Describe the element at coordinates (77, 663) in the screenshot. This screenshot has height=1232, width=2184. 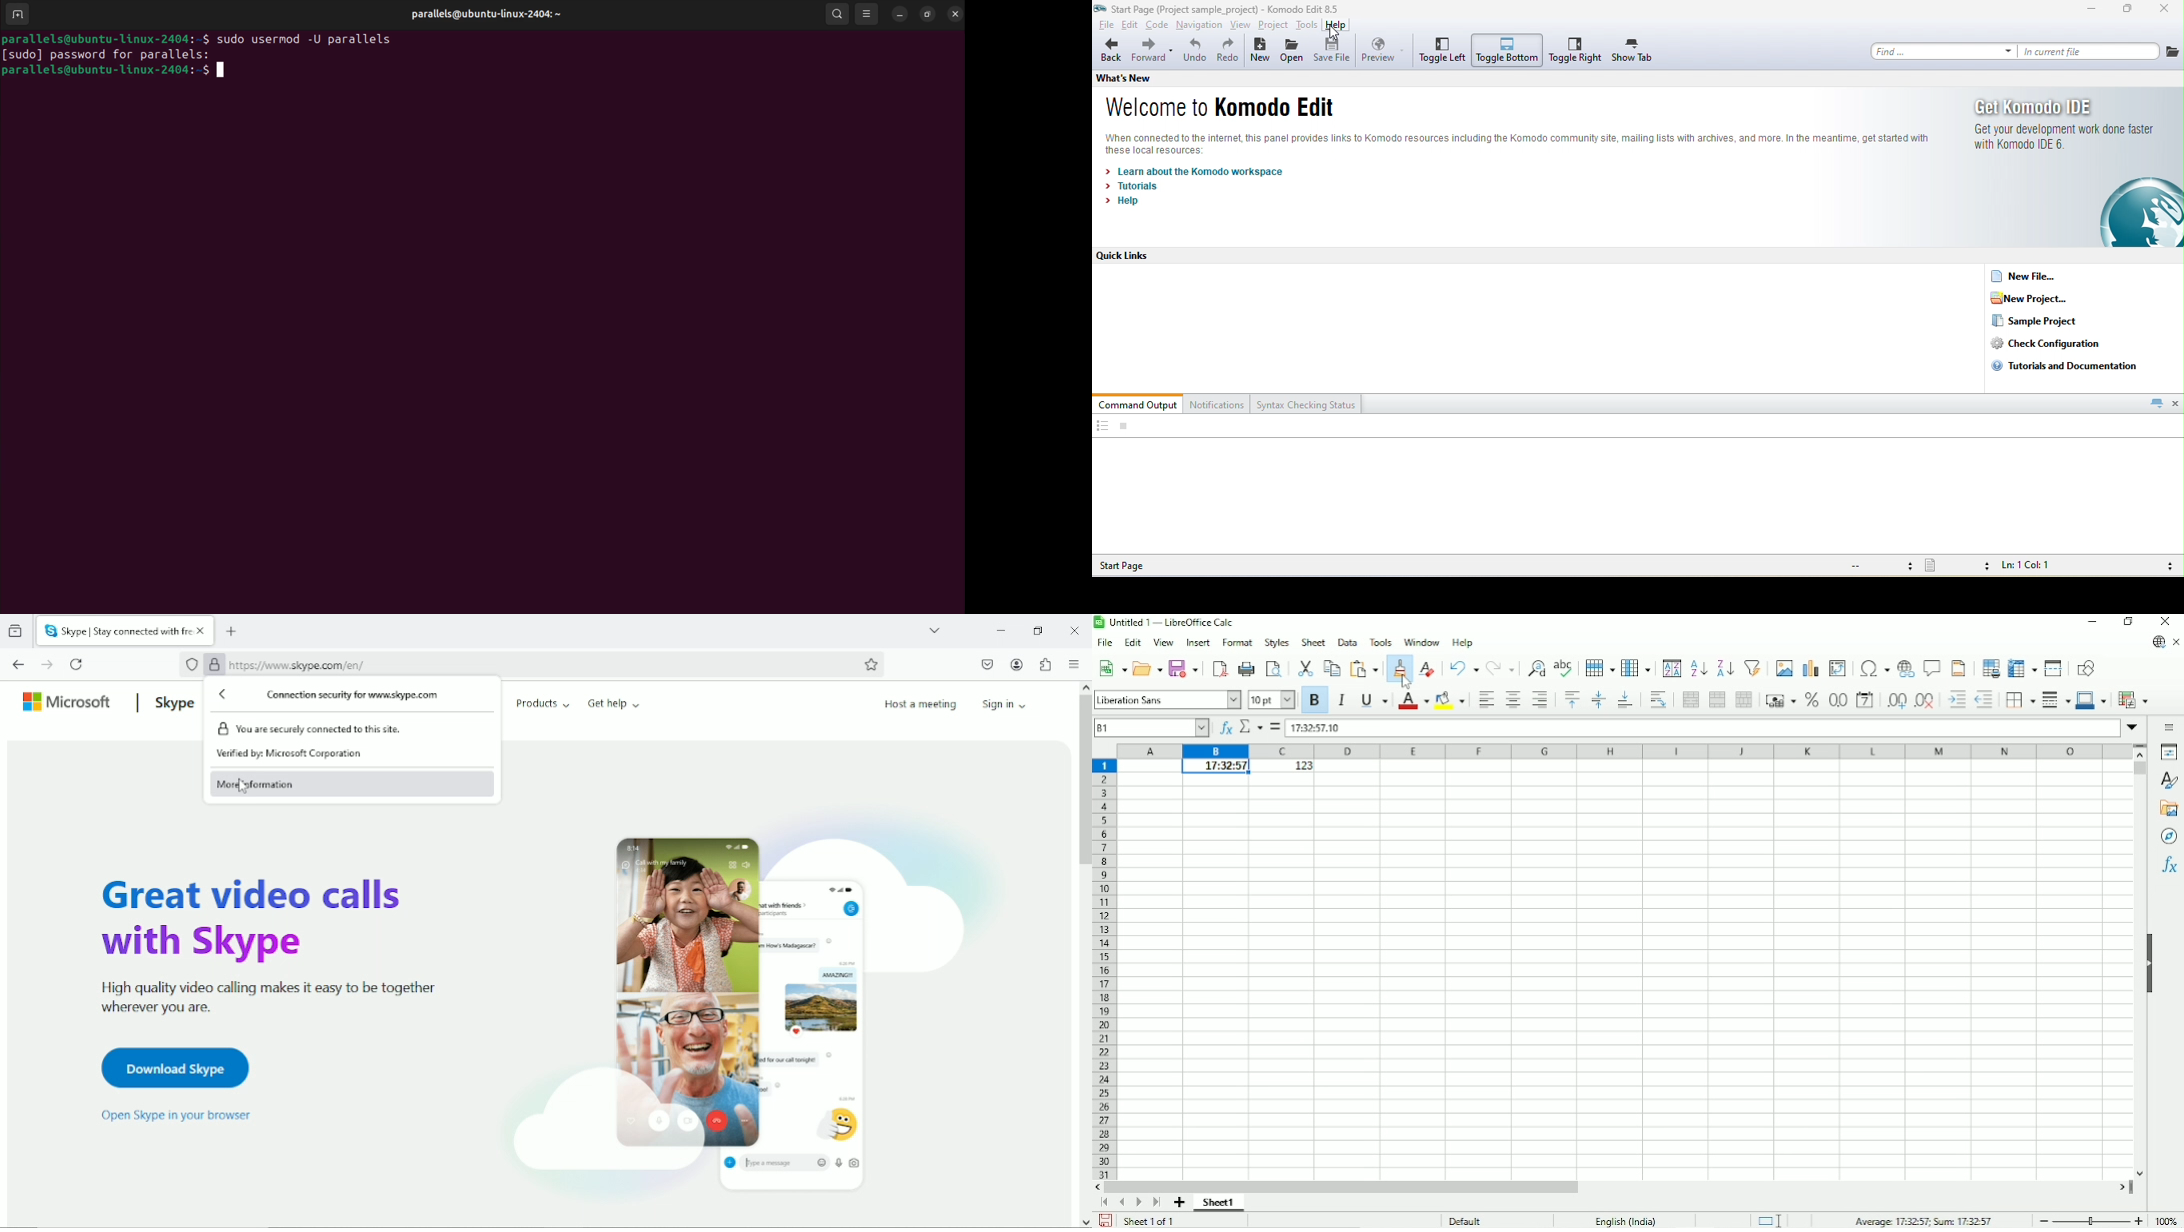
I see `Reload current page` at that location.